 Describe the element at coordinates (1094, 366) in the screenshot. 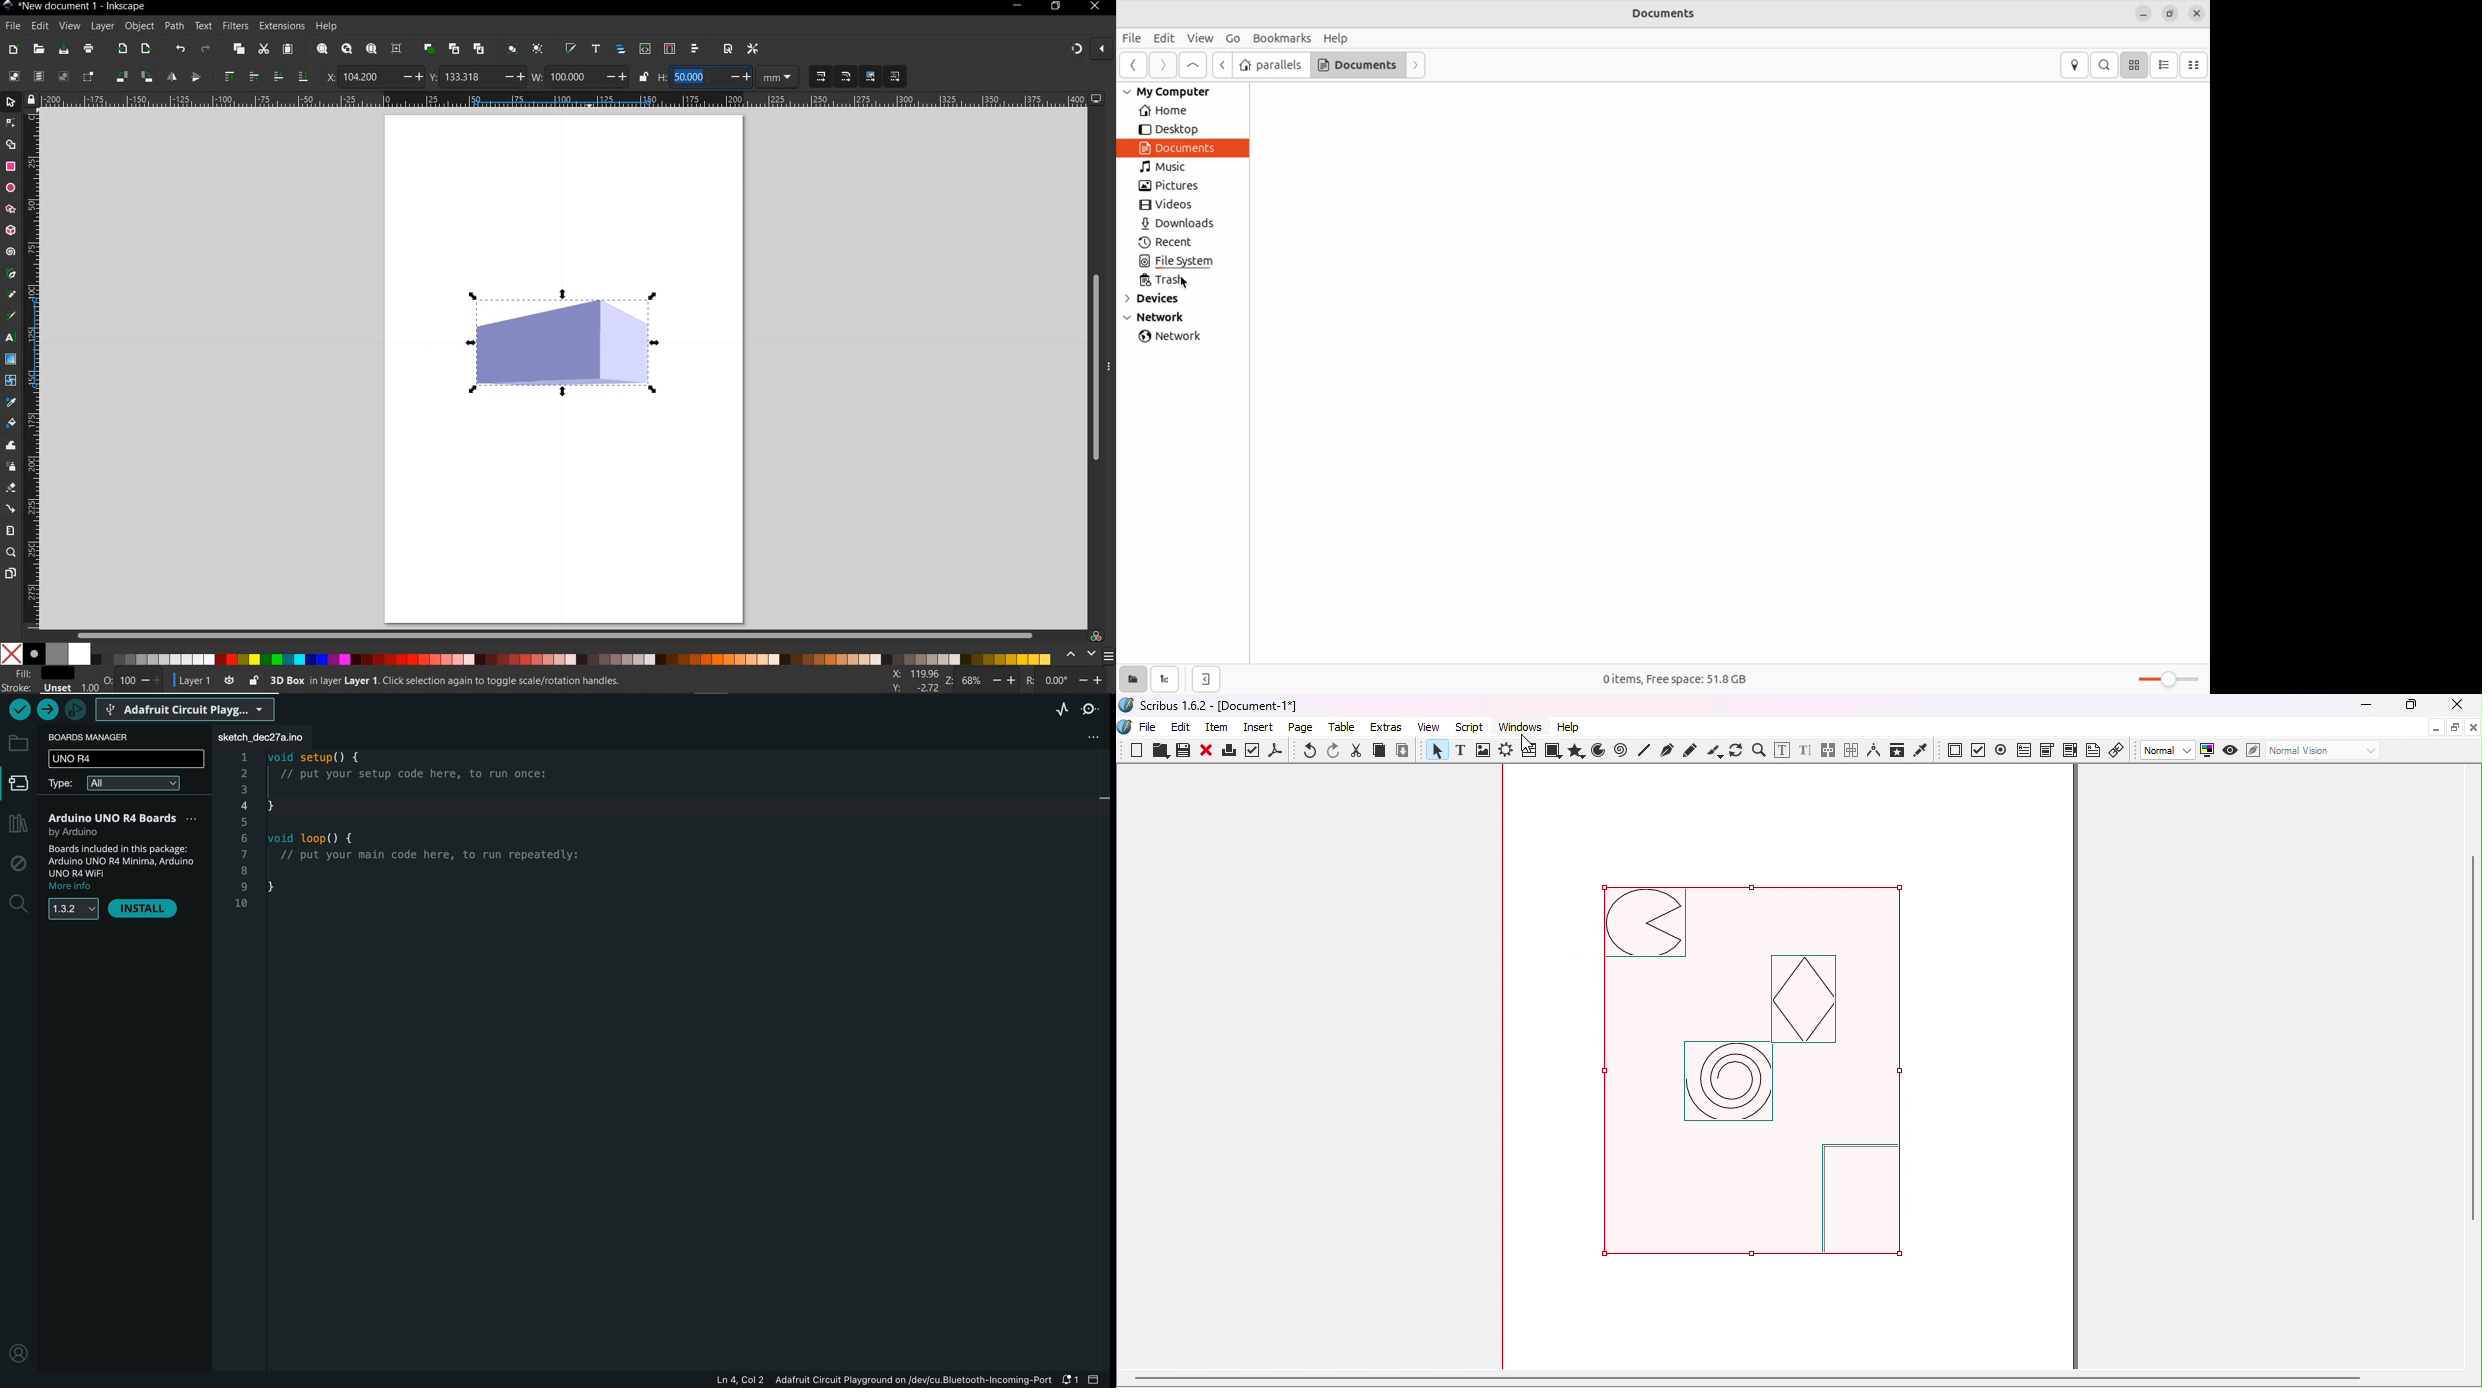

I see `scrollbar` at that location.